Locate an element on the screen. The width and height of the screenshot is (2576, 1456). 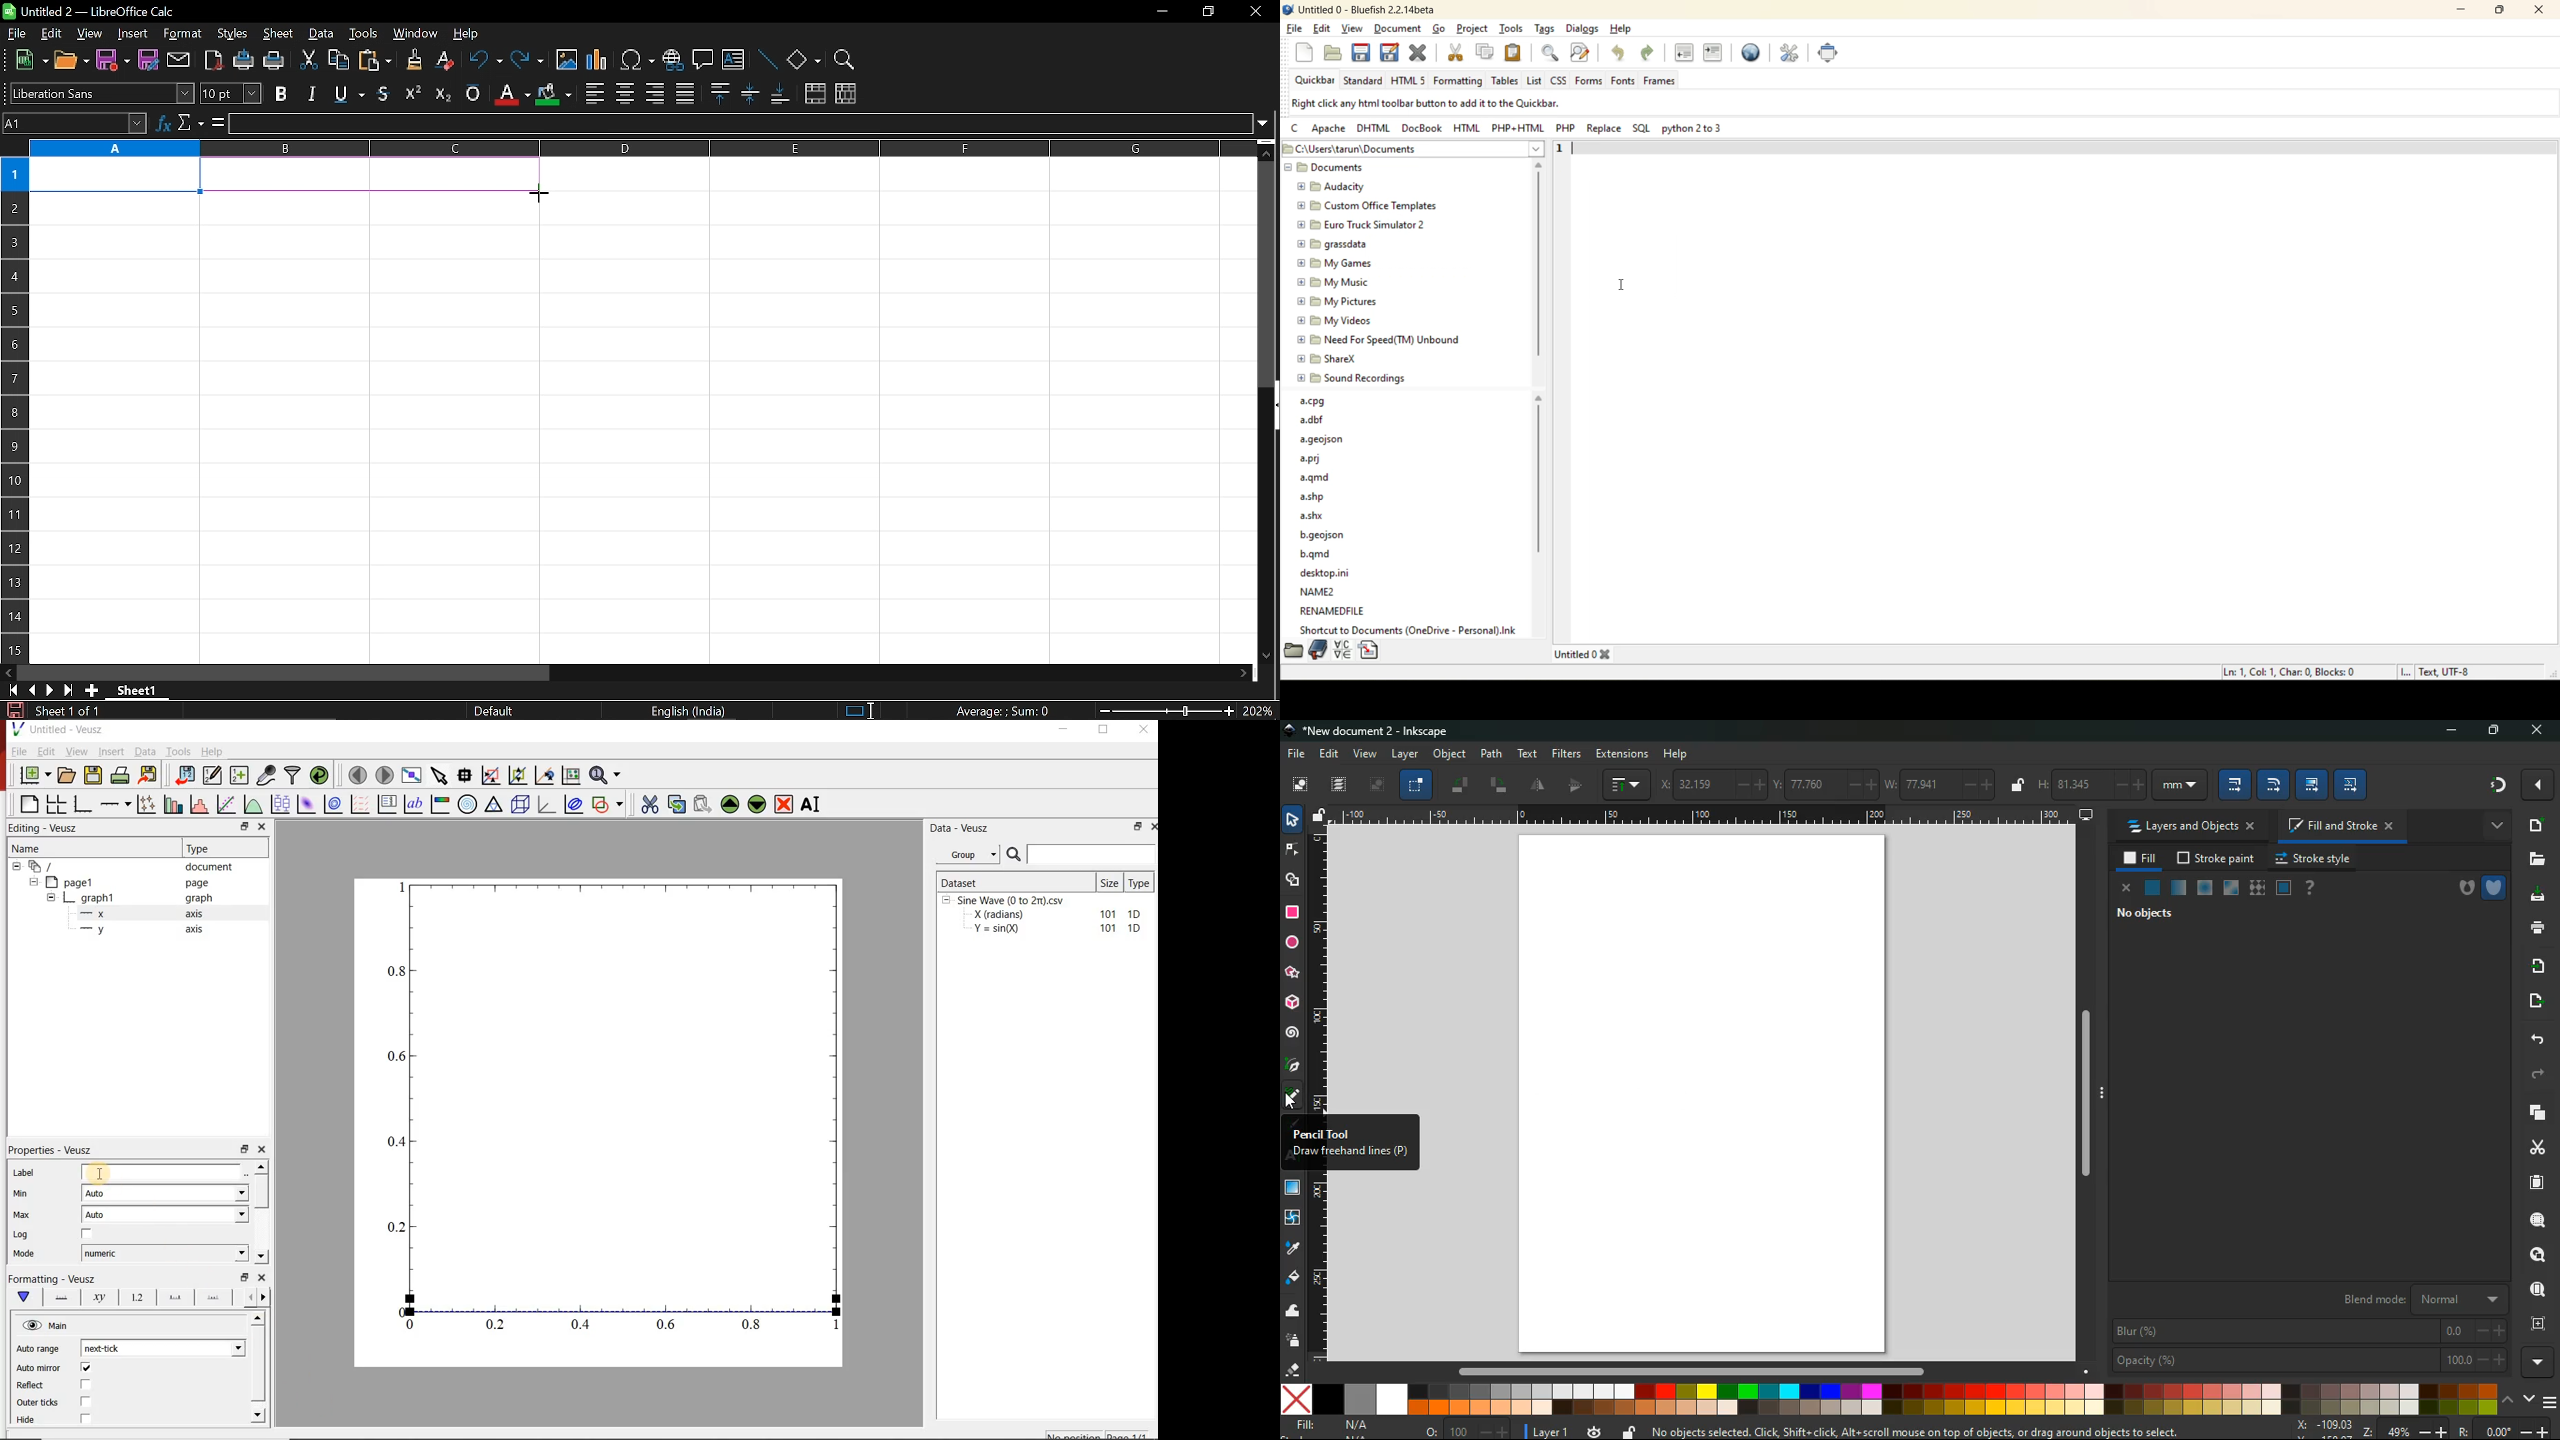
import data into veusz is located at coordinates (183, 774).